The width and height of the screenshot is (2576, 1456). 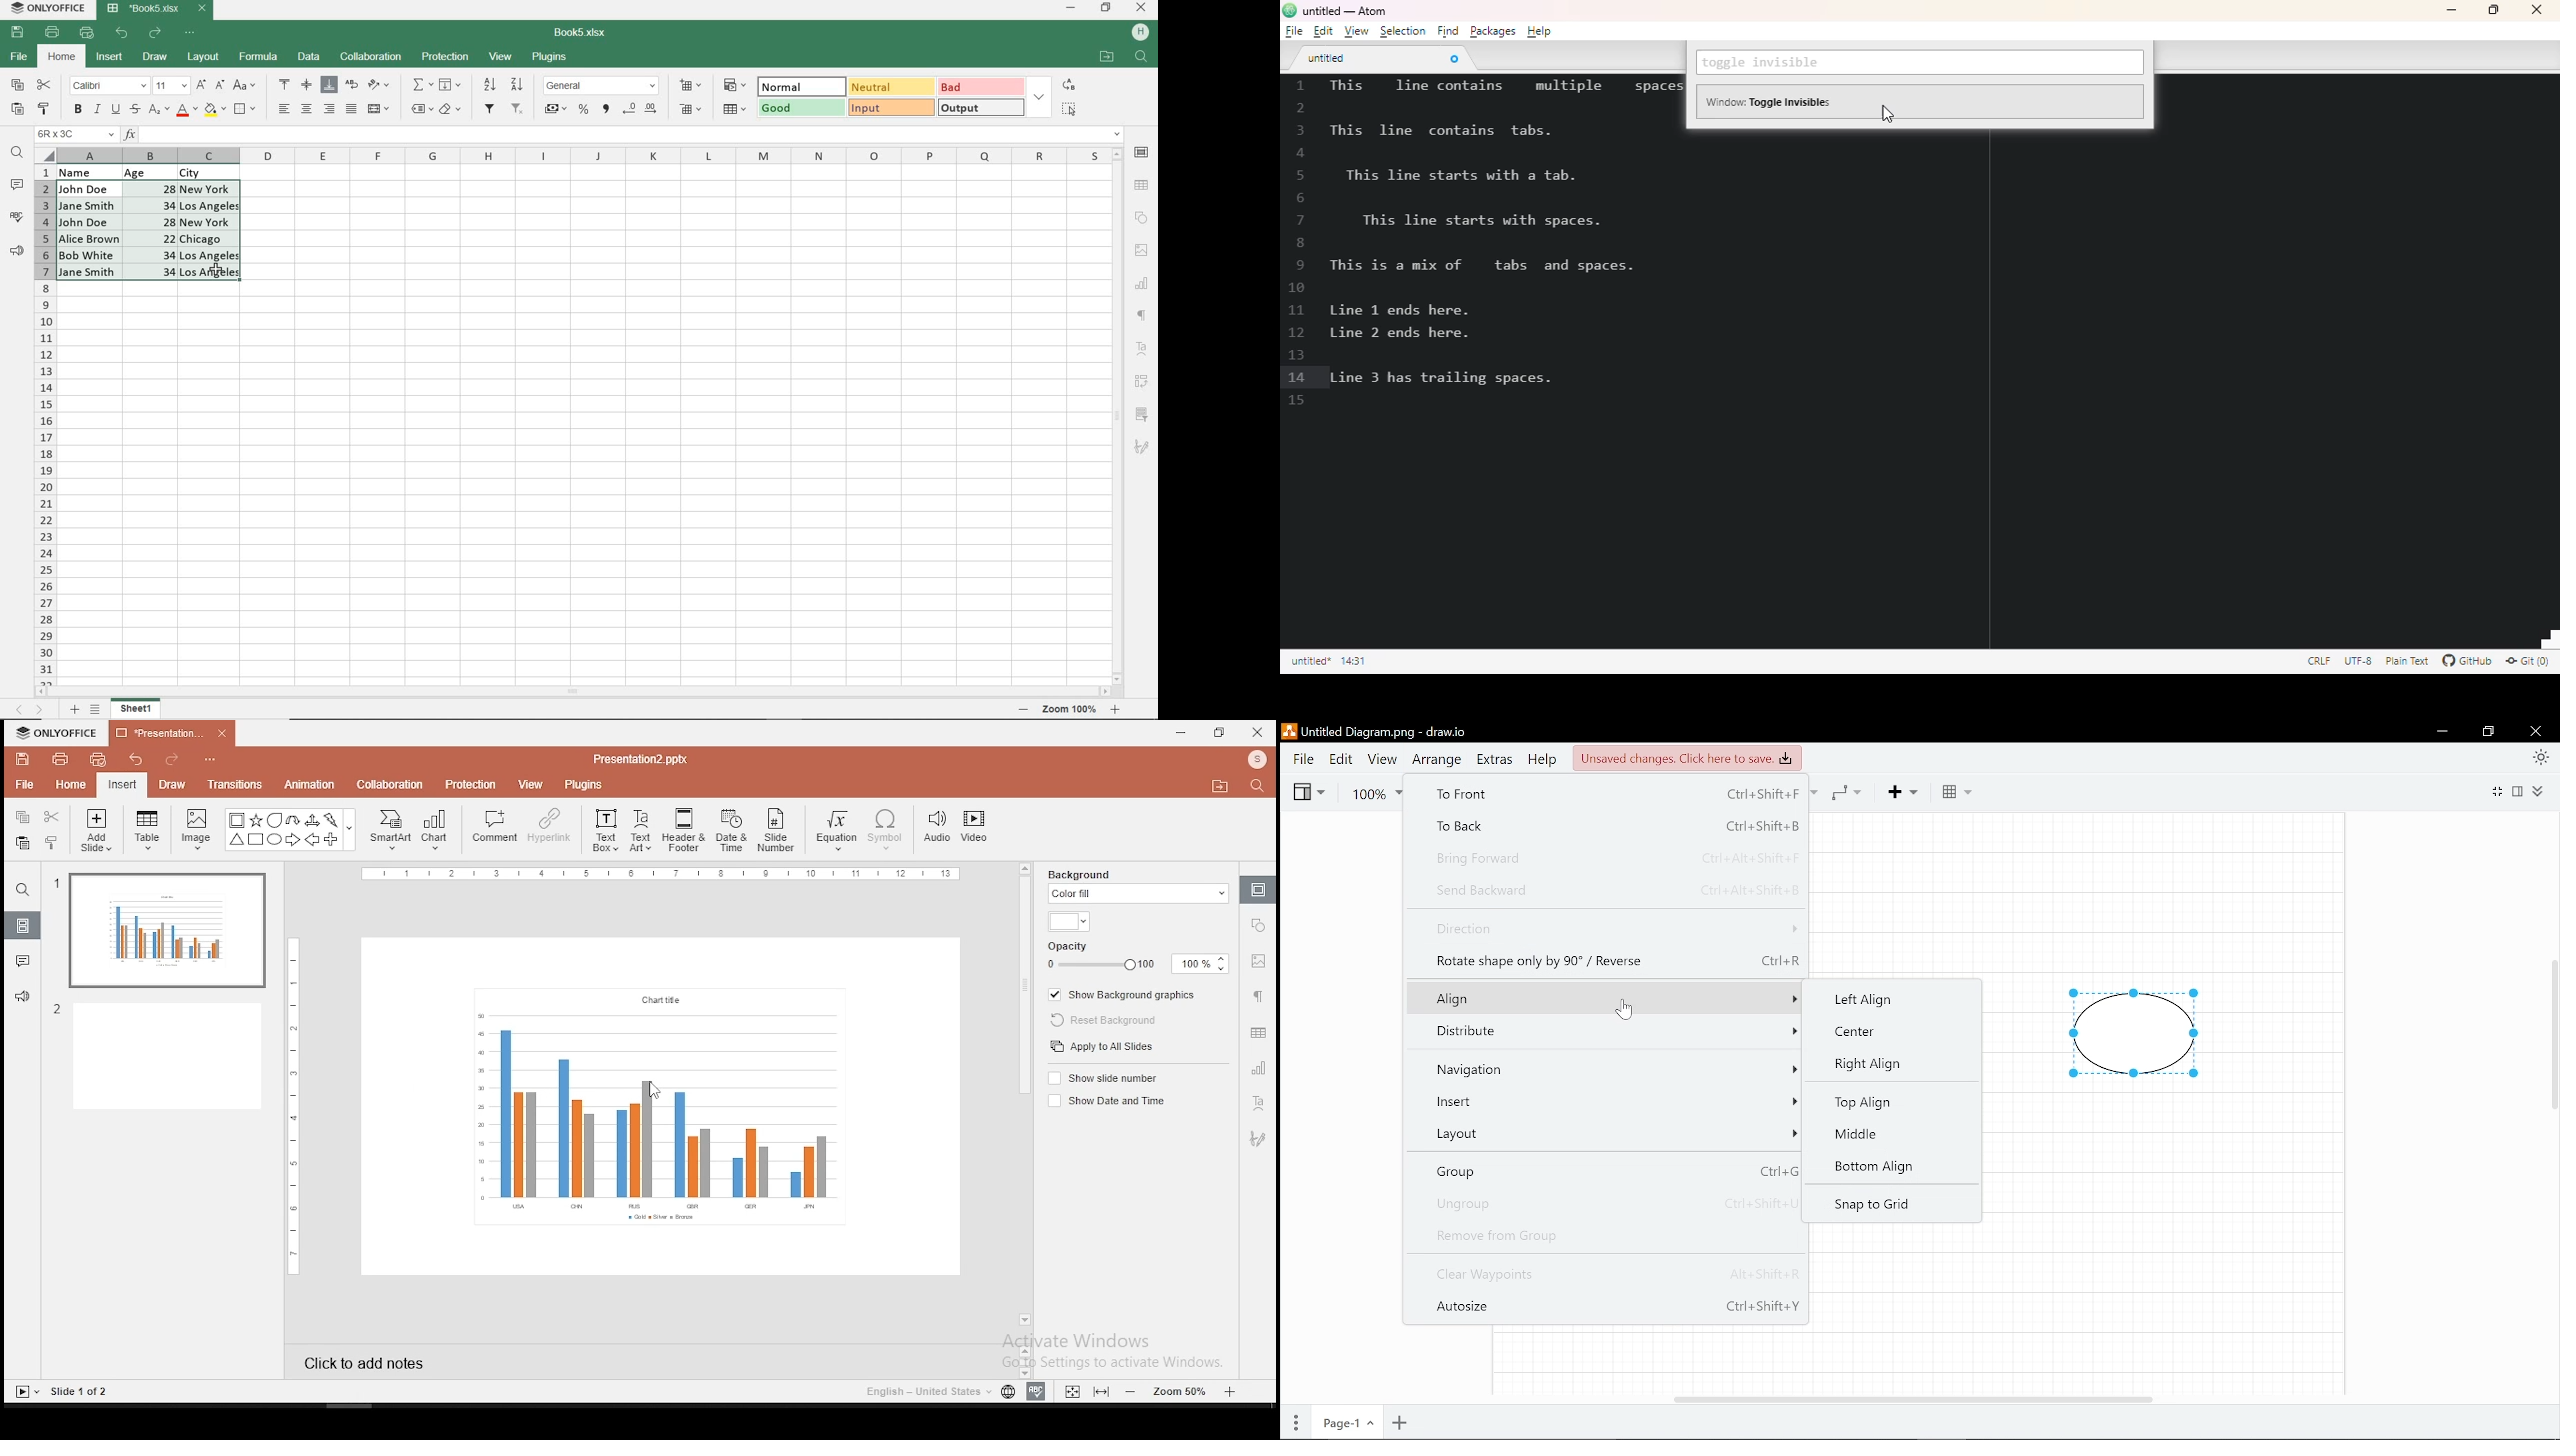 What do you see at coordinates (169, 733) in the screenshot?
I see `presentation` at bounding box center [169, 733].